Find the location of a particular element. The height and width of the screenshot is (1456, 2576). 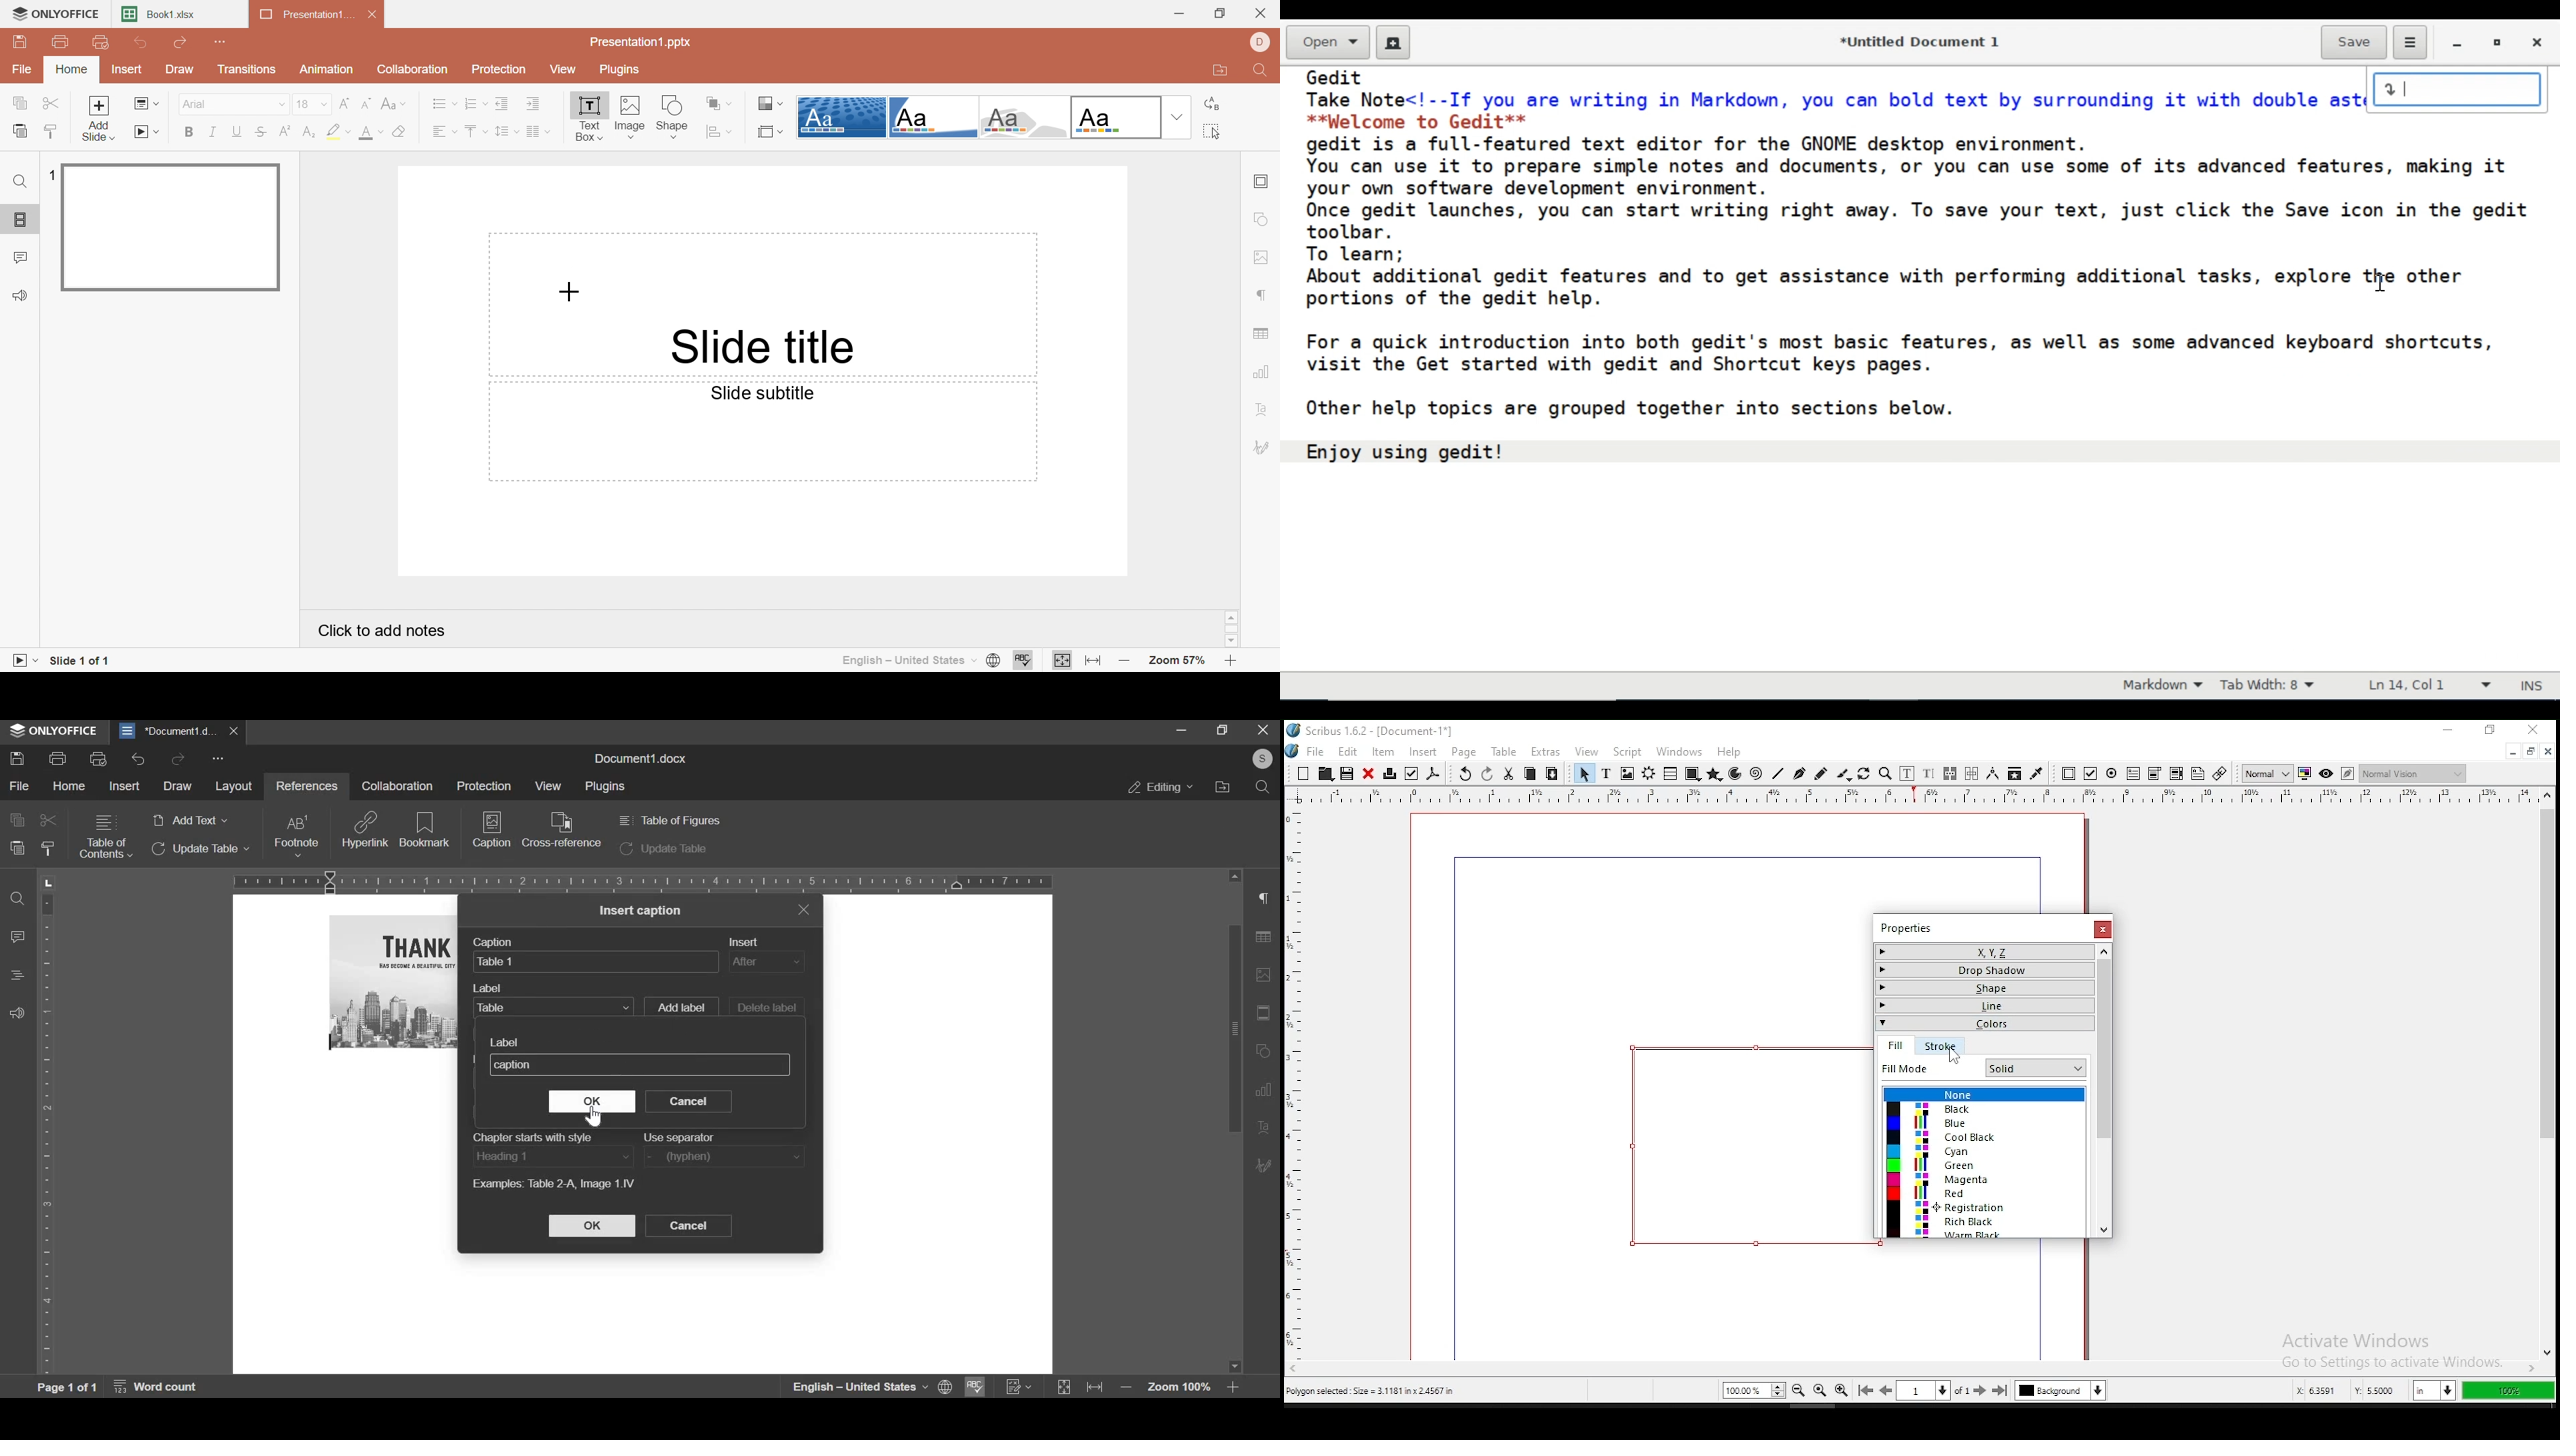

text is located at coordinates (1607, 773).